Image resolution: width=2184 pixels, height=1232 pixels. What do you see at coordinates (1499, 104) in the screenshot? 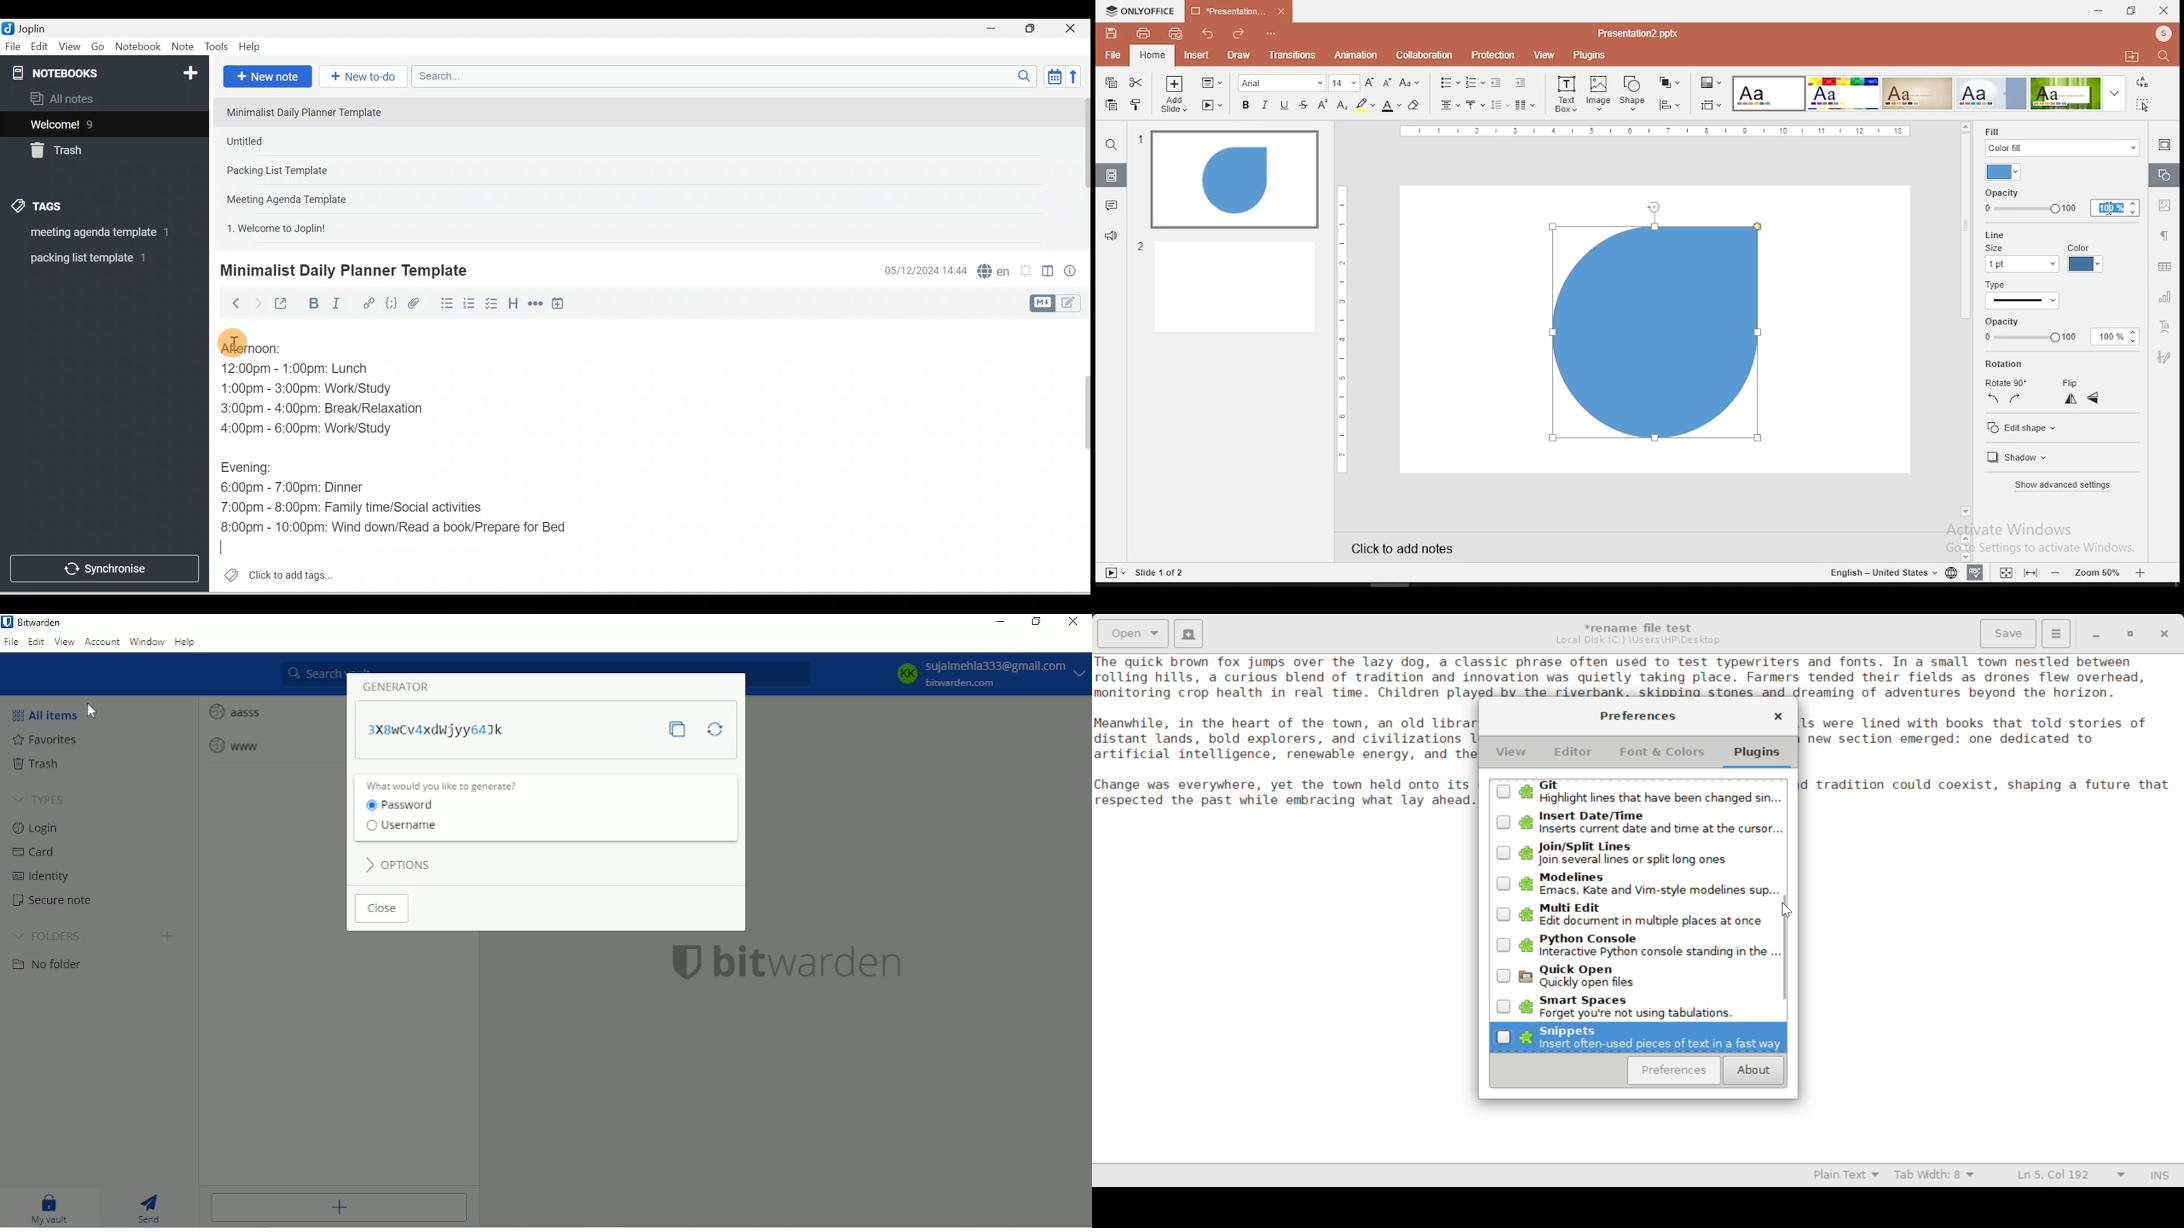
I see `spacing` at bounding box center [1499, 104].